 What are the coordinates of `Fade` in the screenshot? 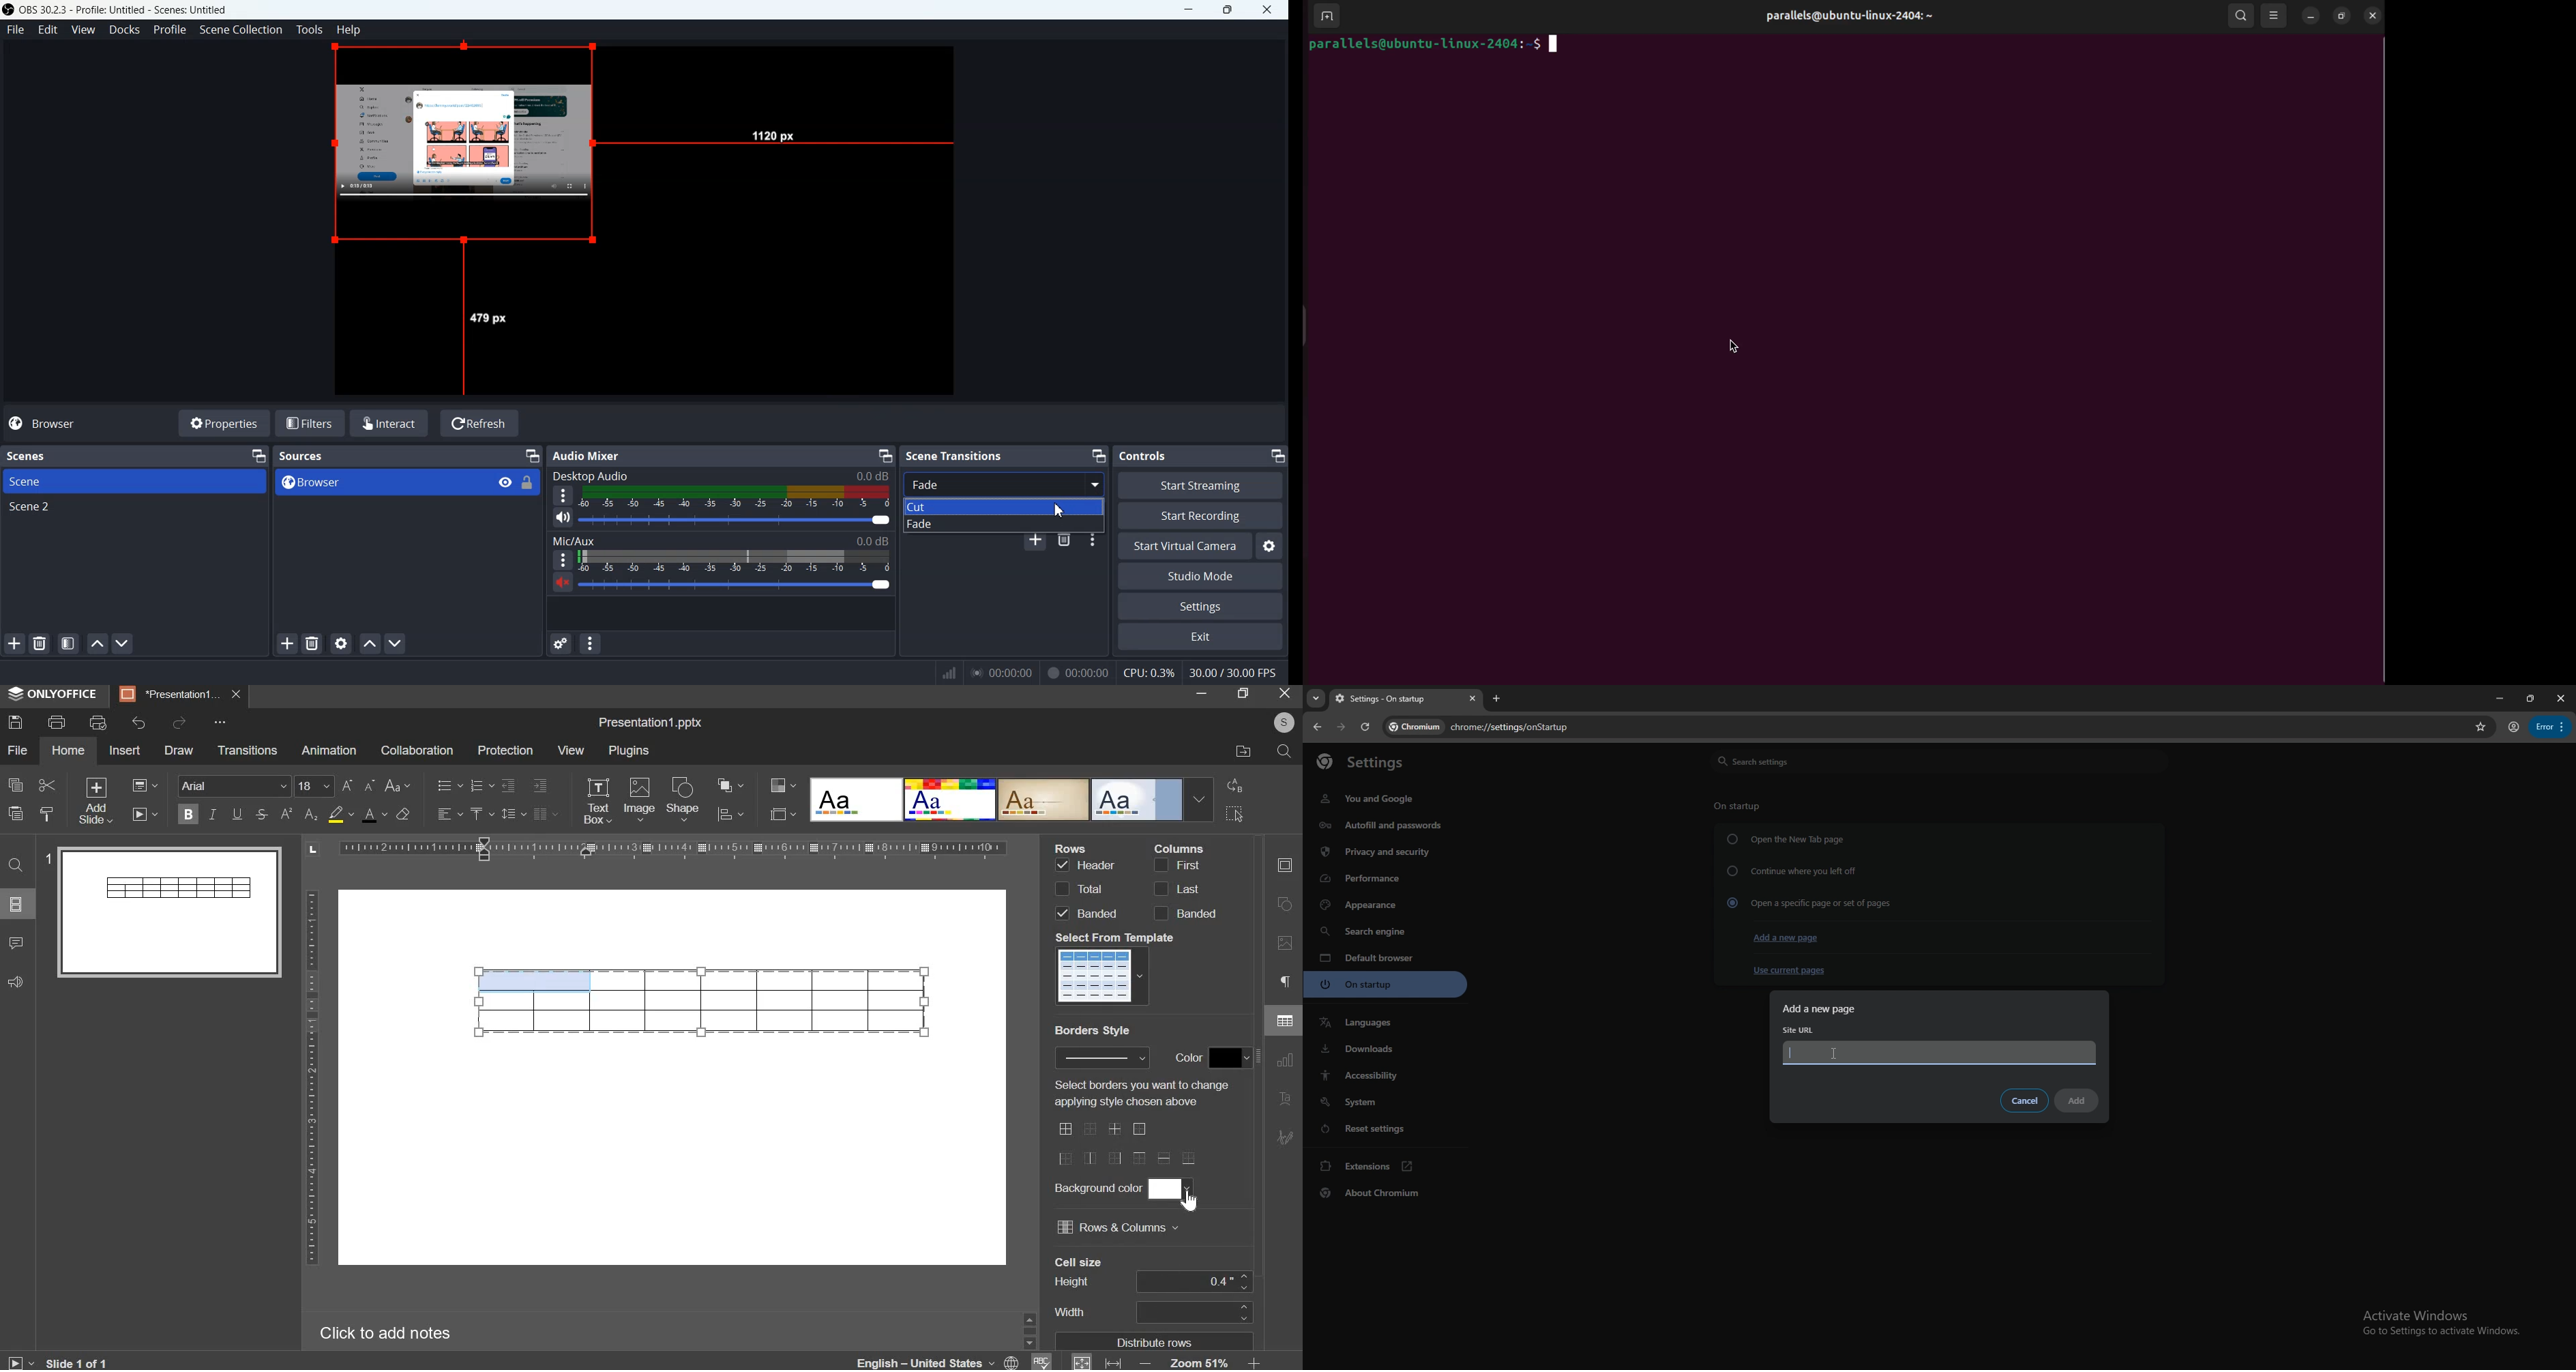 It's located at (1006, 525).